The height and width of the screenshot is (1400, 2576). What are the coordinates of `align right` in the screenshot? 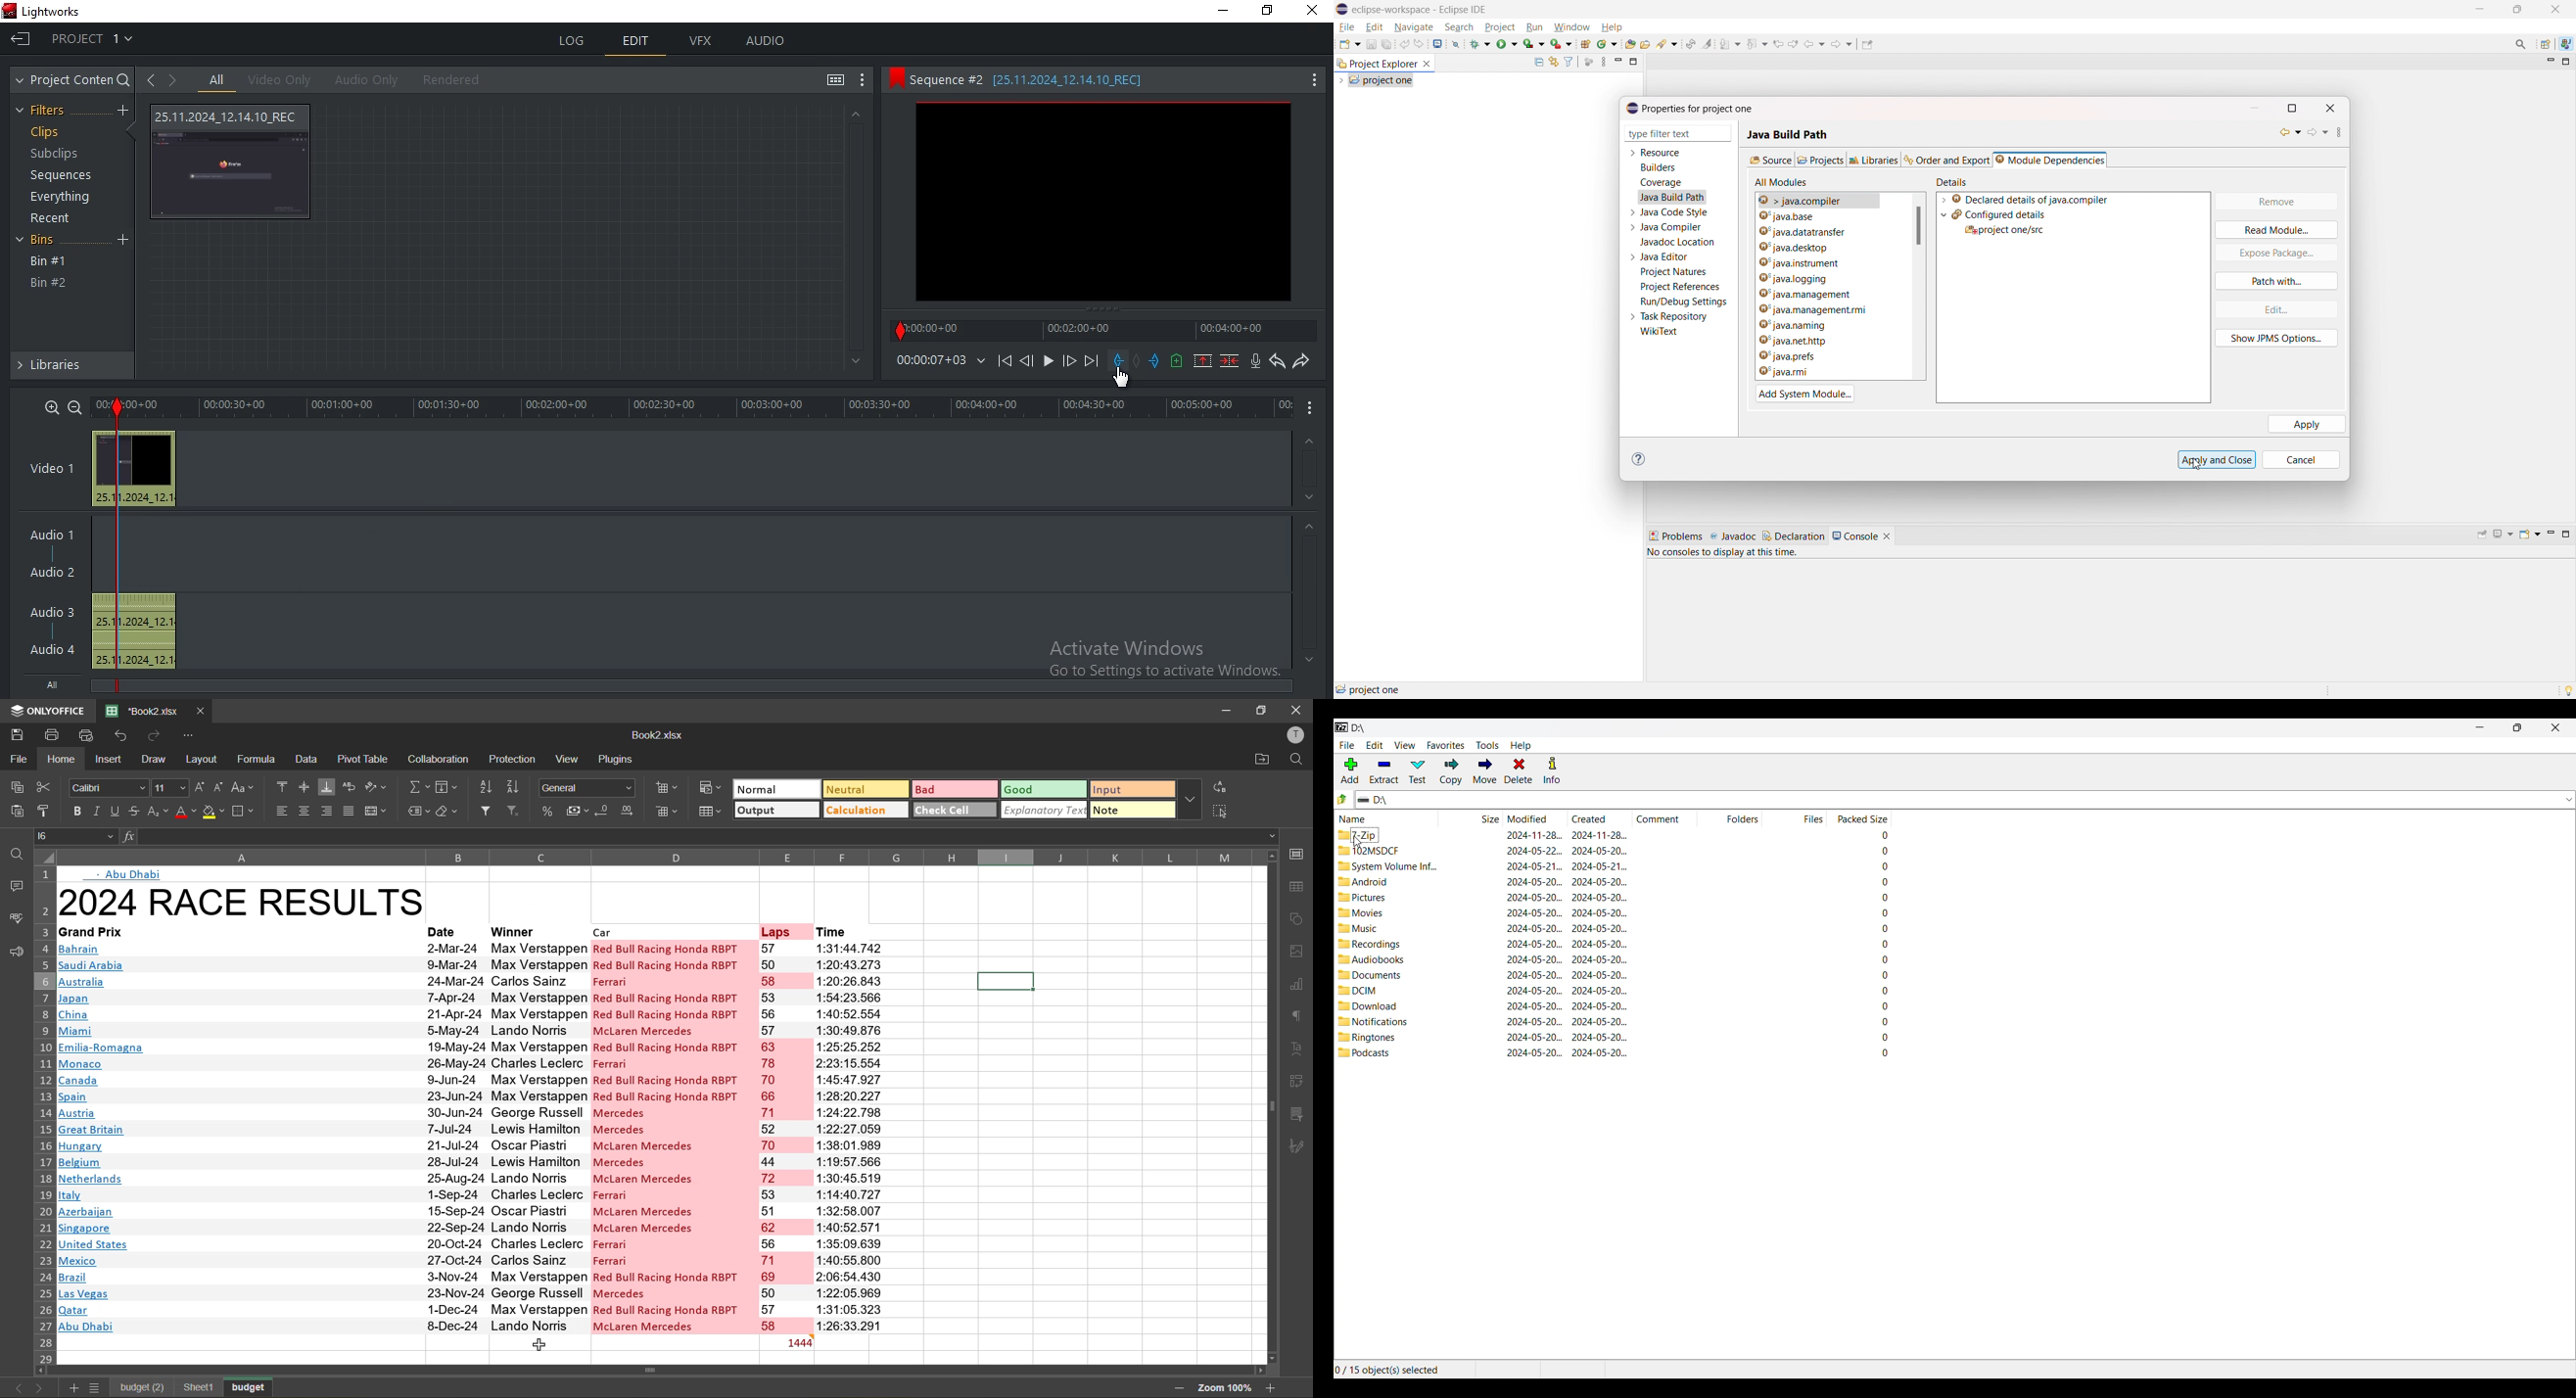 It's located at (329, 811).